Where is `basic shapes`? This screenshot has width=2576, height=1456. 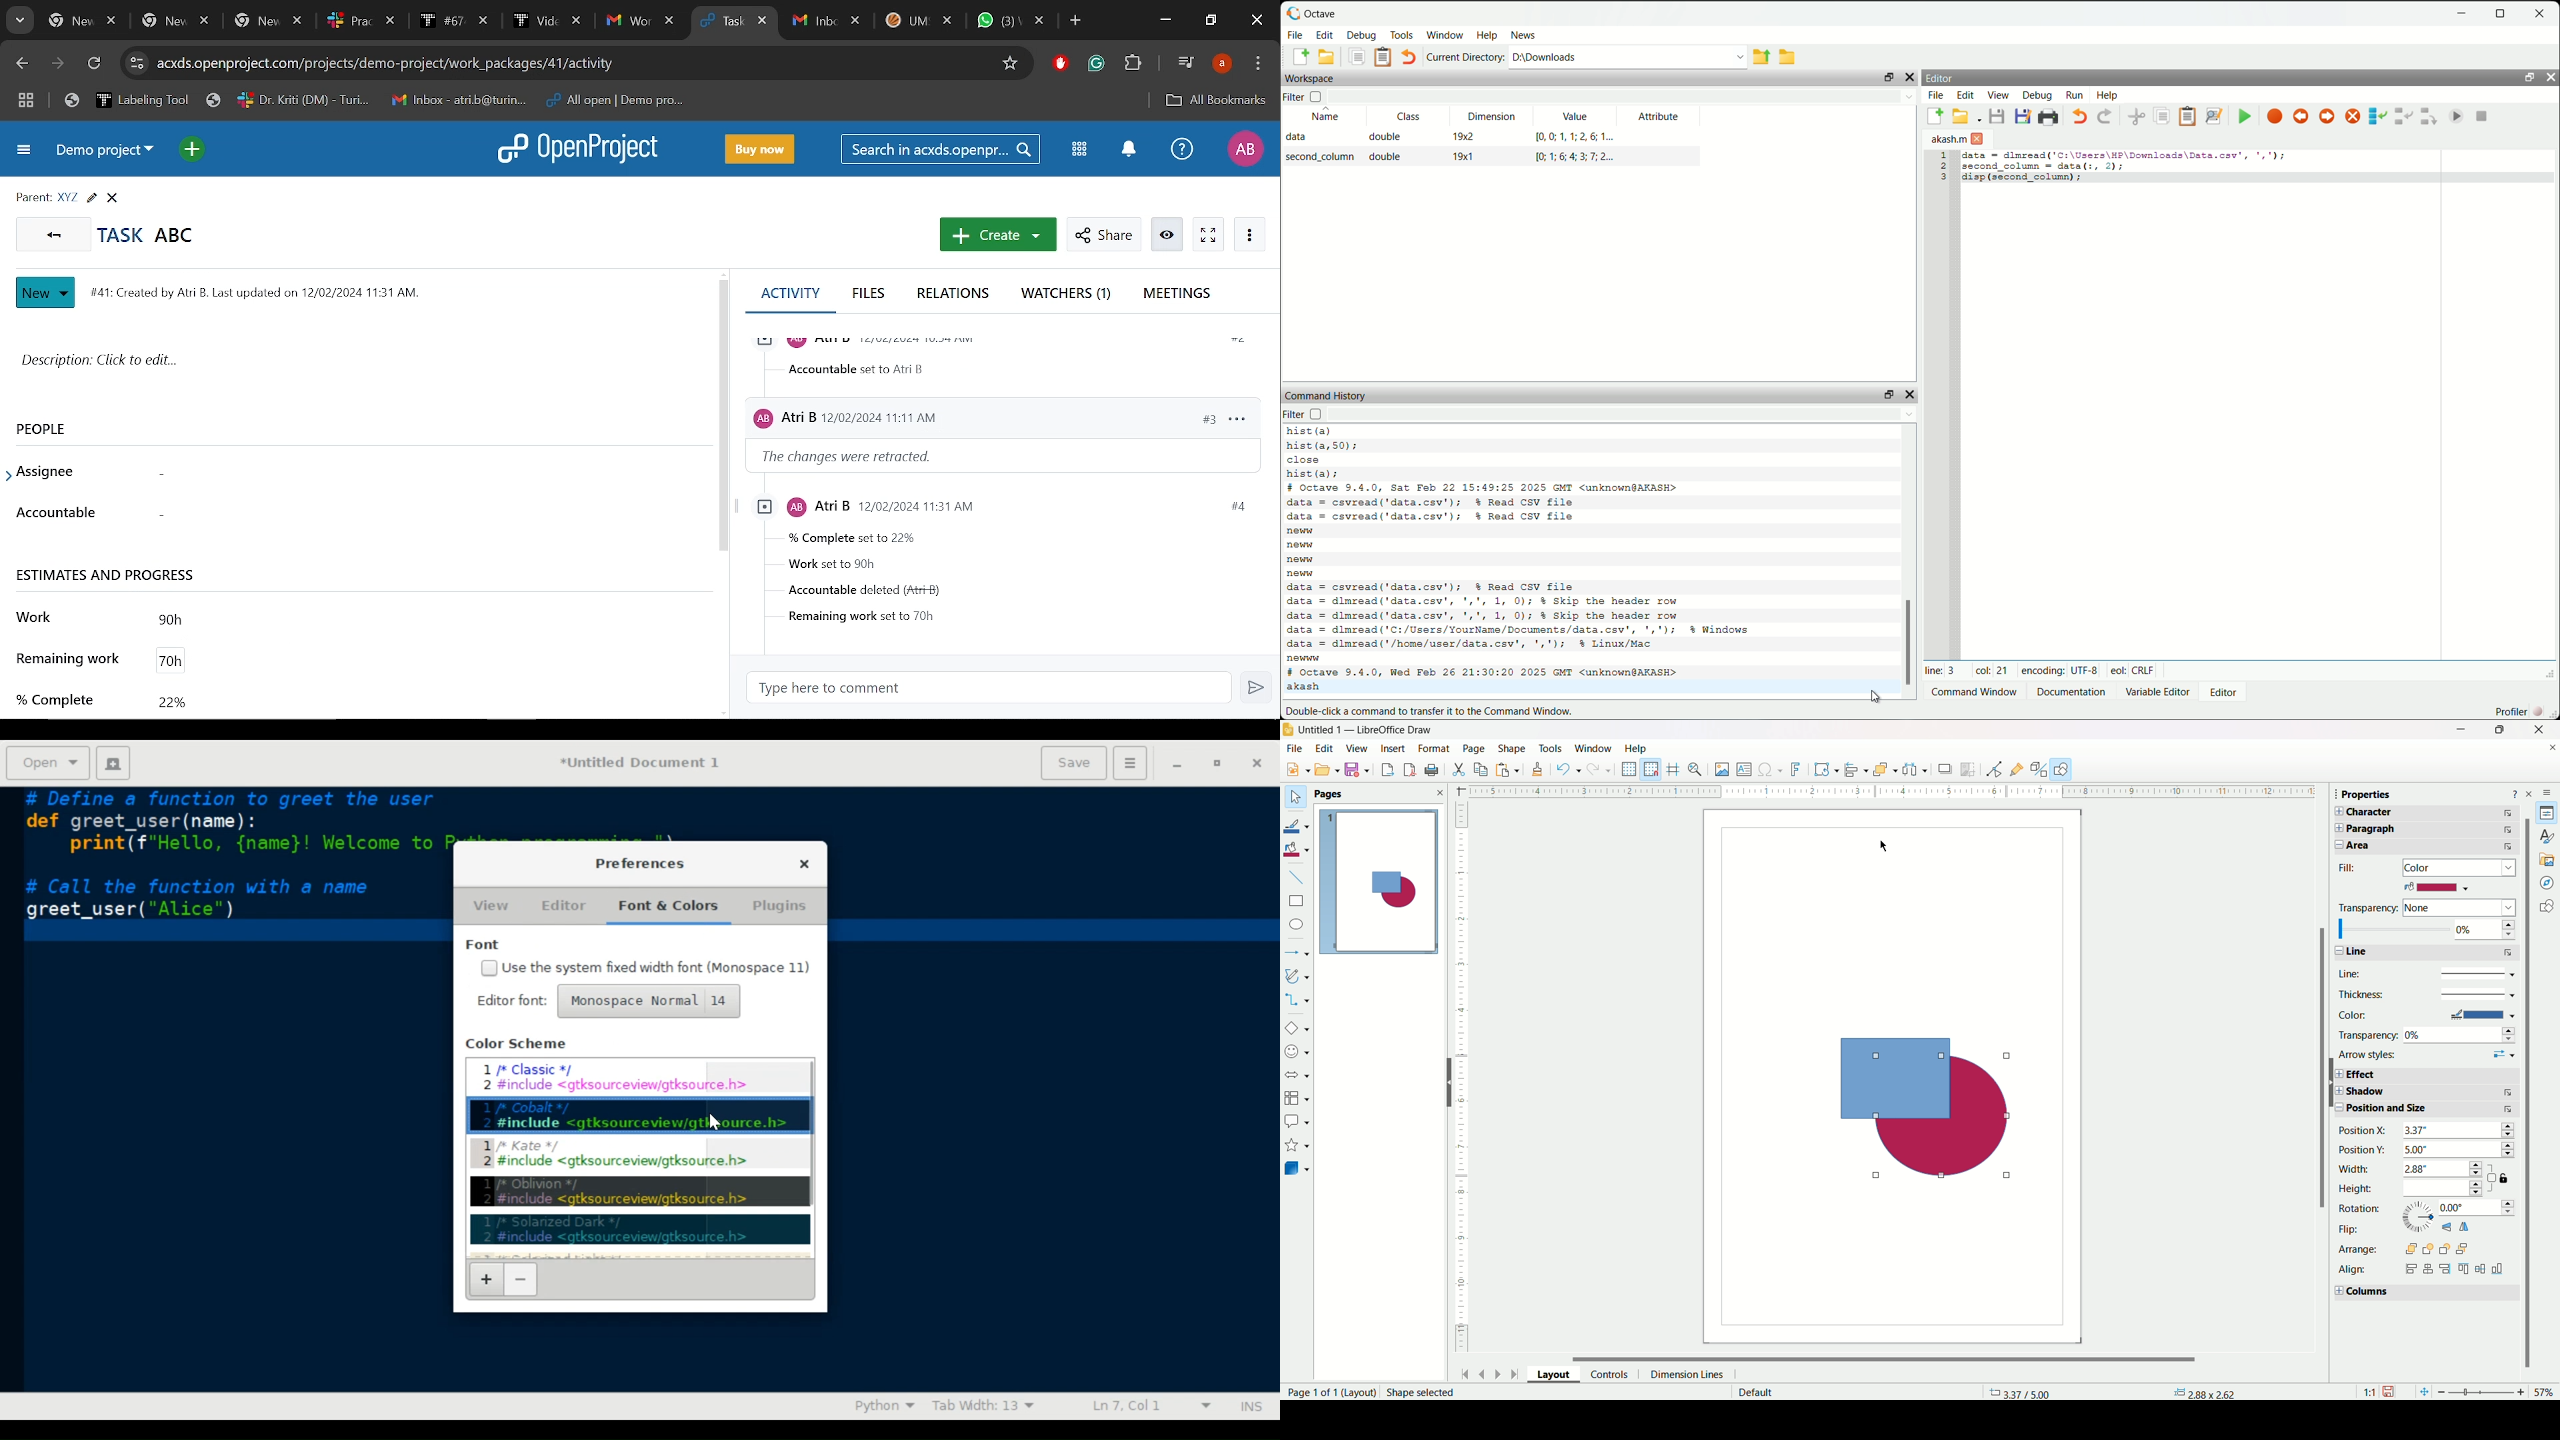
basic shapes is located at coordinates (1298, 1026).